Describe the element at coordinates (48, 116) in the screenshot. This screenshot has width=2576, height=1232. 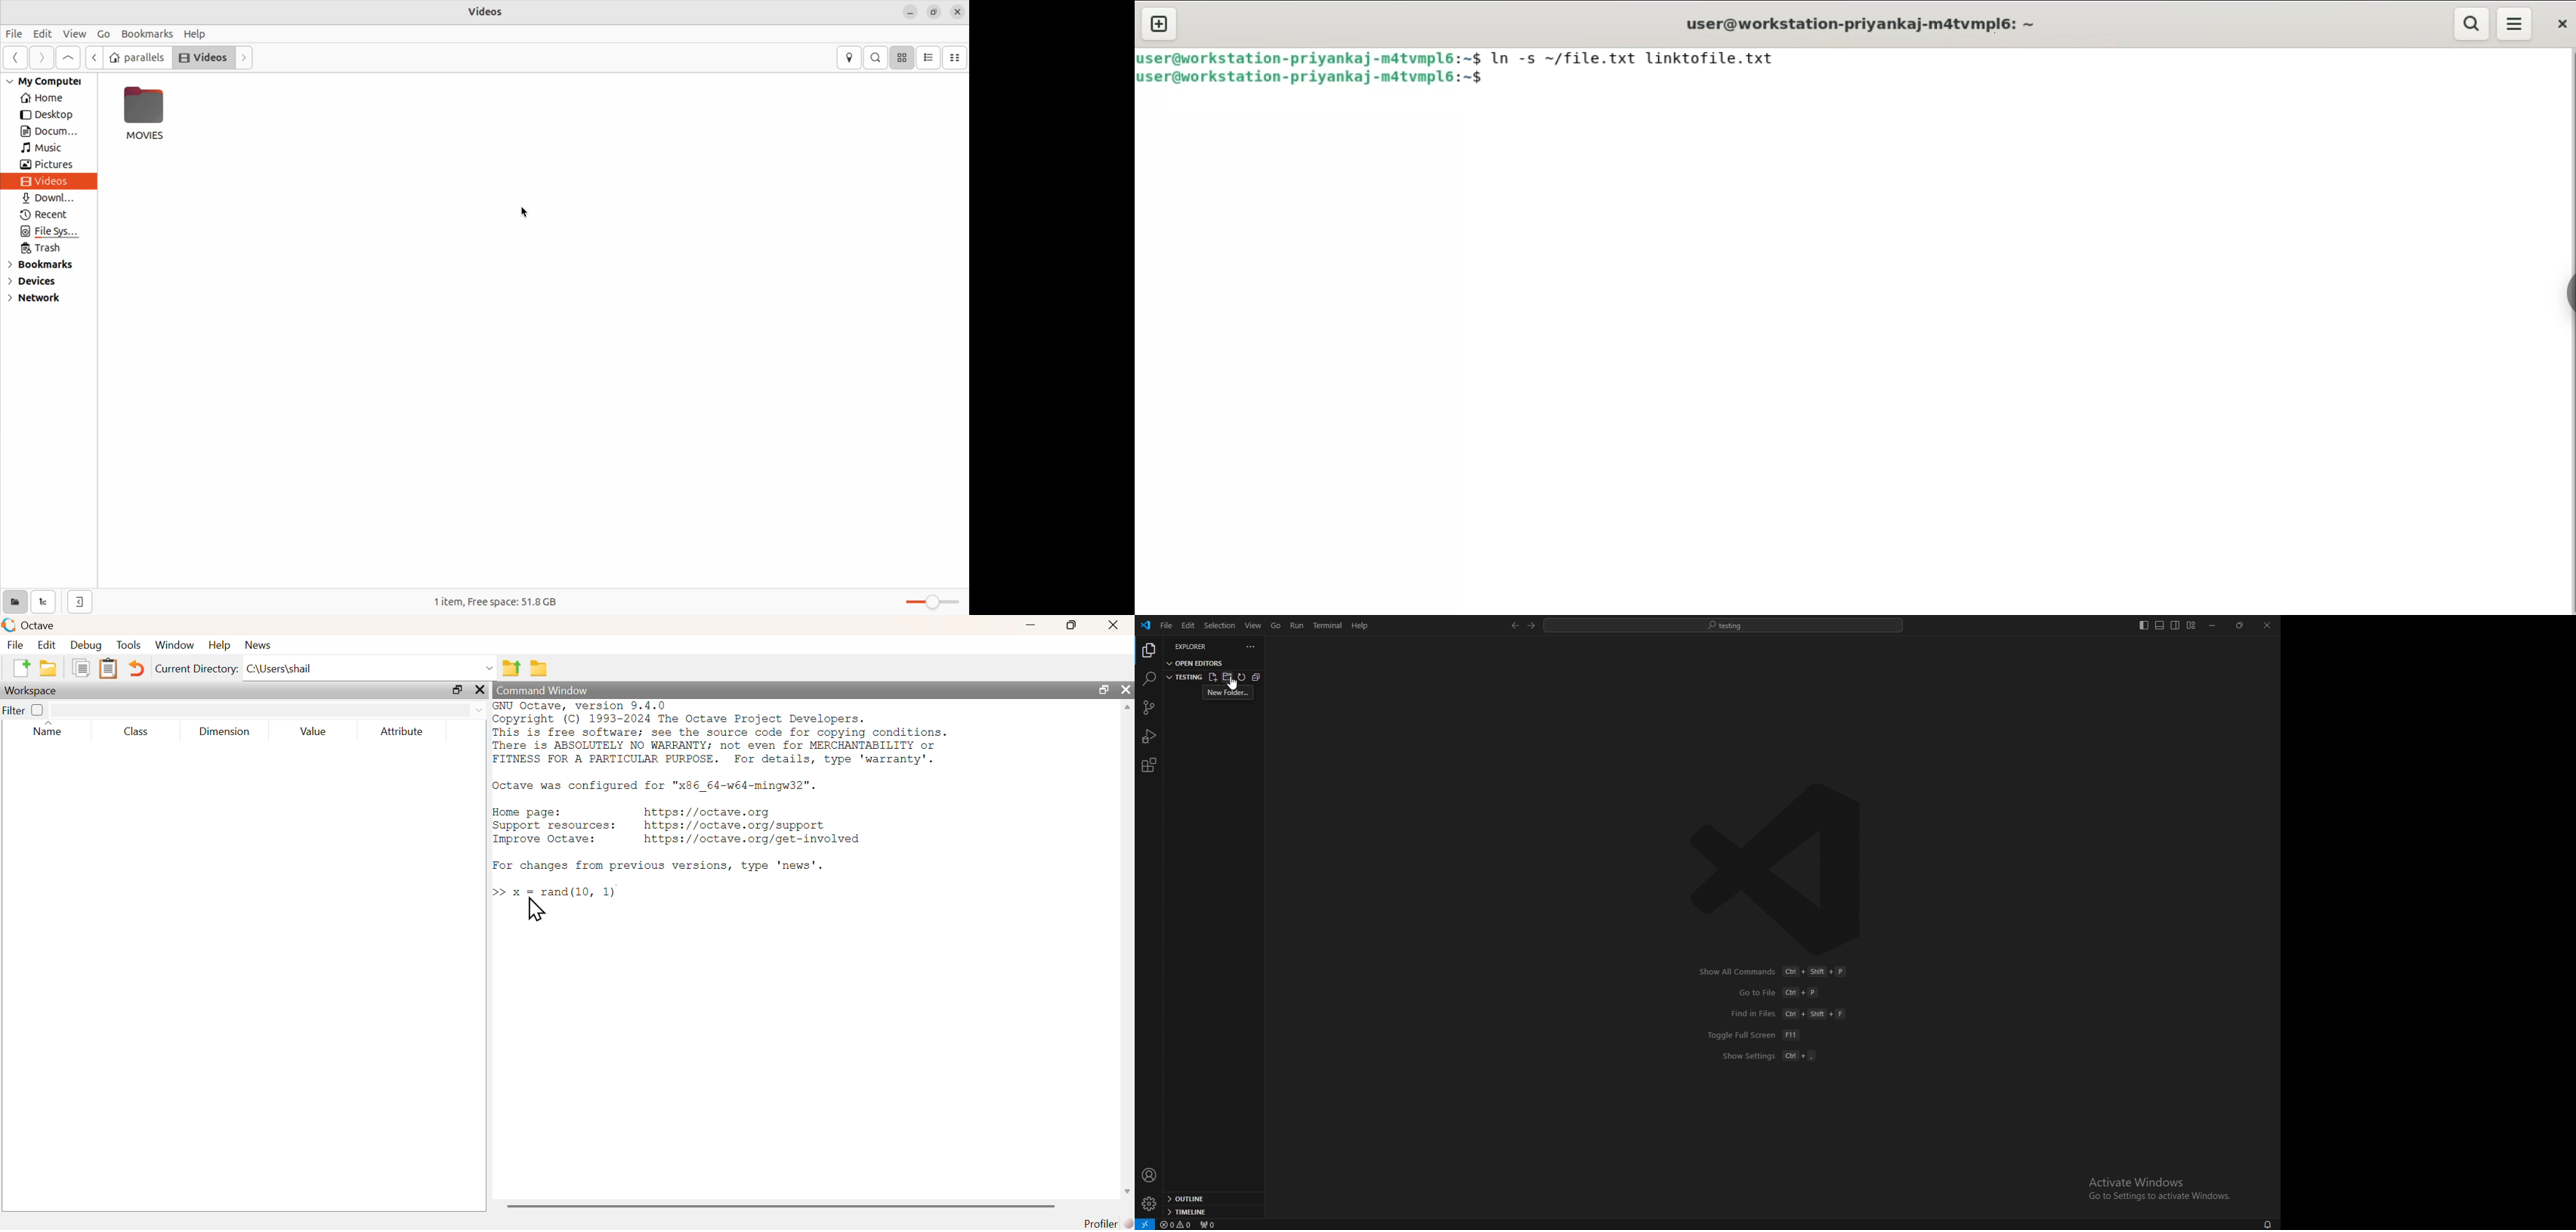
I see `Desktop` at that location.